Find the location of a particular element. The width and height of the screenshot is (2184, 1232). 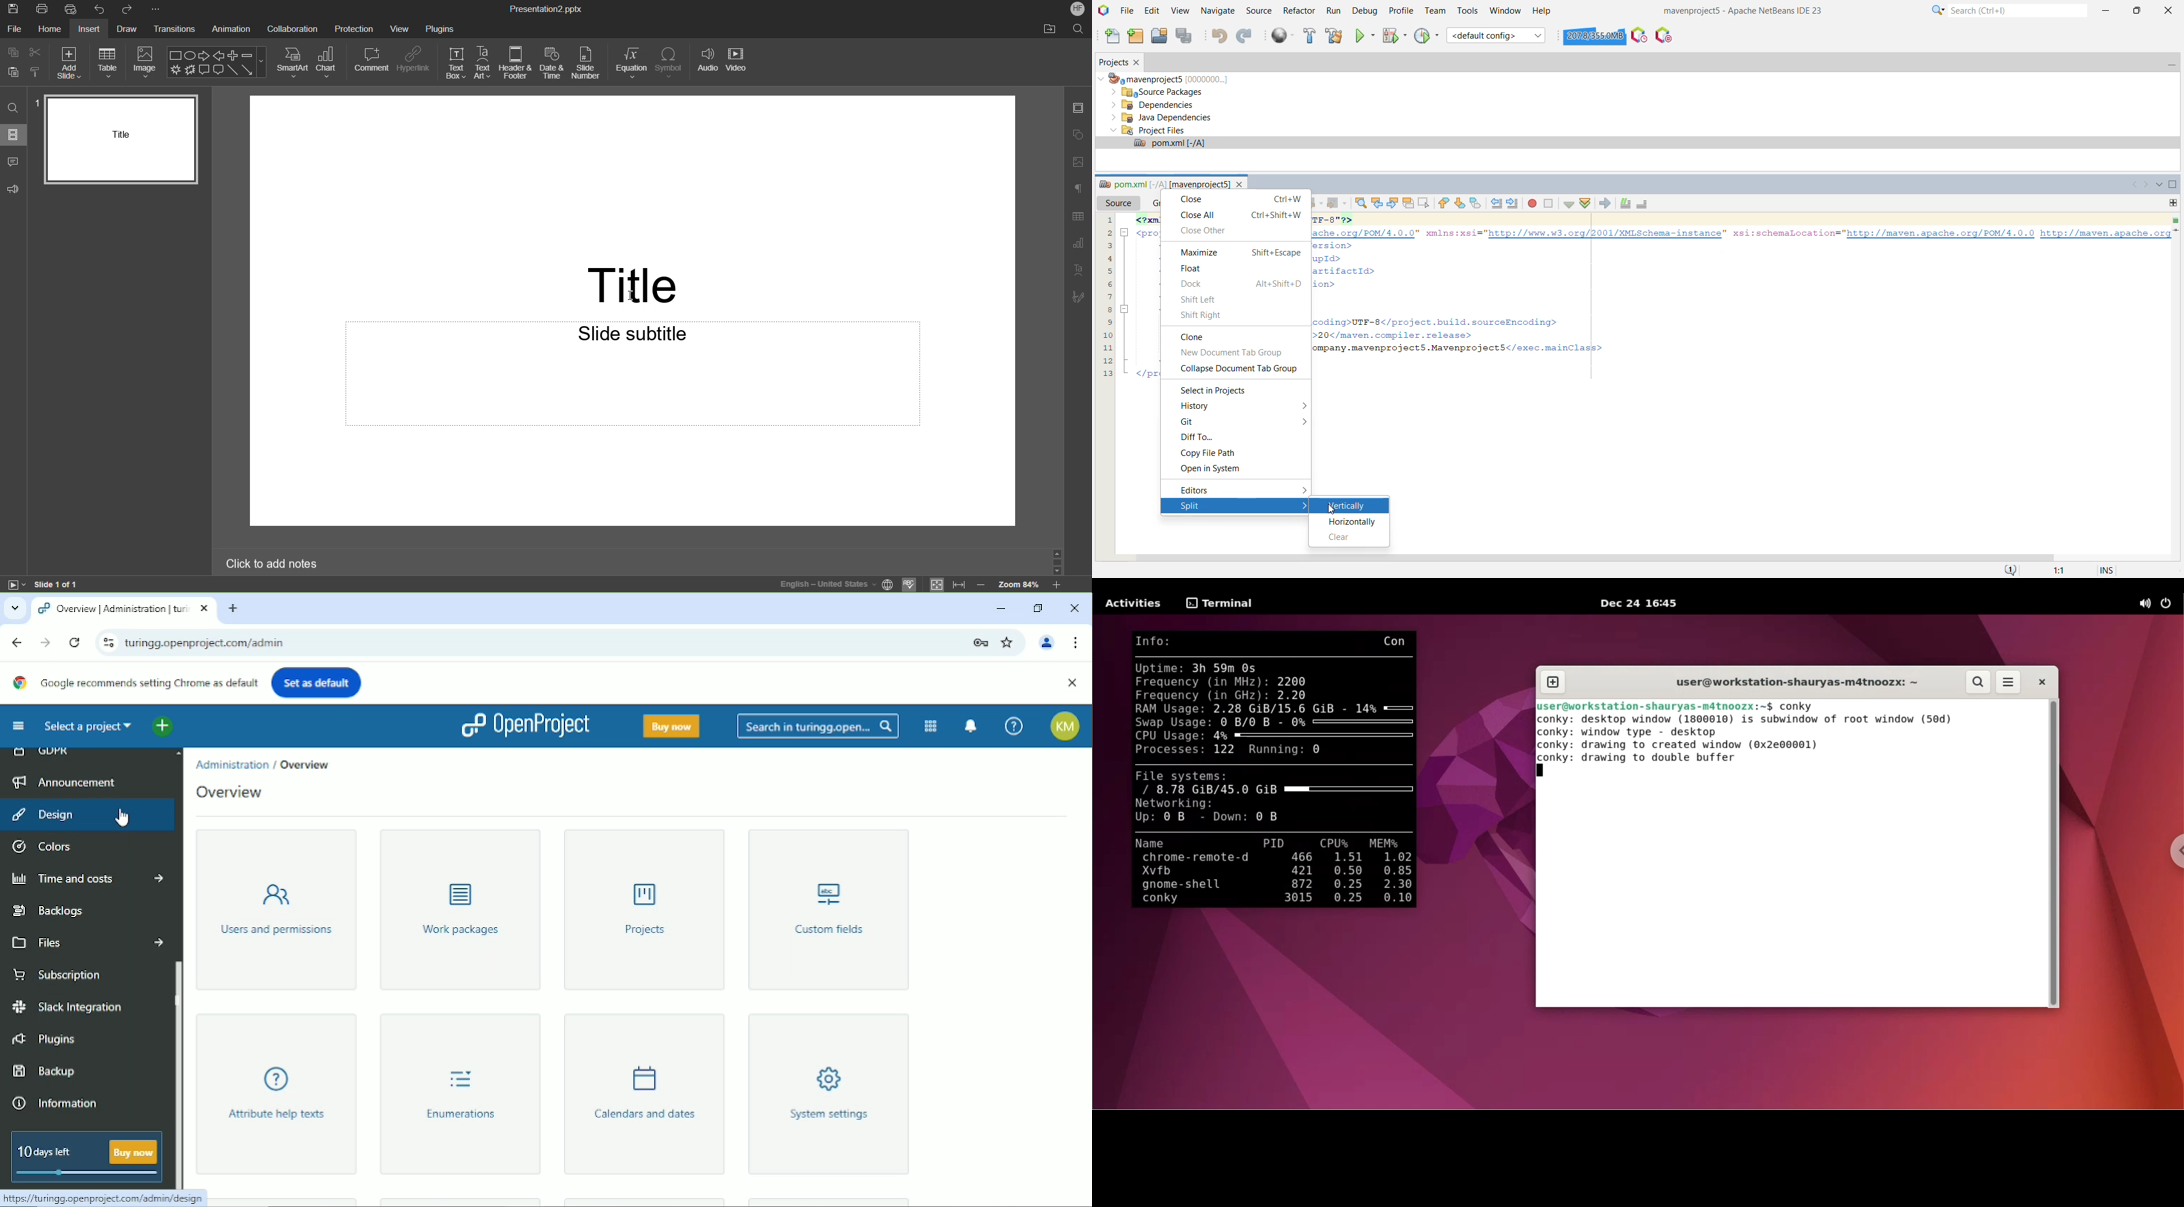

Help is located at coordinates (1542, 11).